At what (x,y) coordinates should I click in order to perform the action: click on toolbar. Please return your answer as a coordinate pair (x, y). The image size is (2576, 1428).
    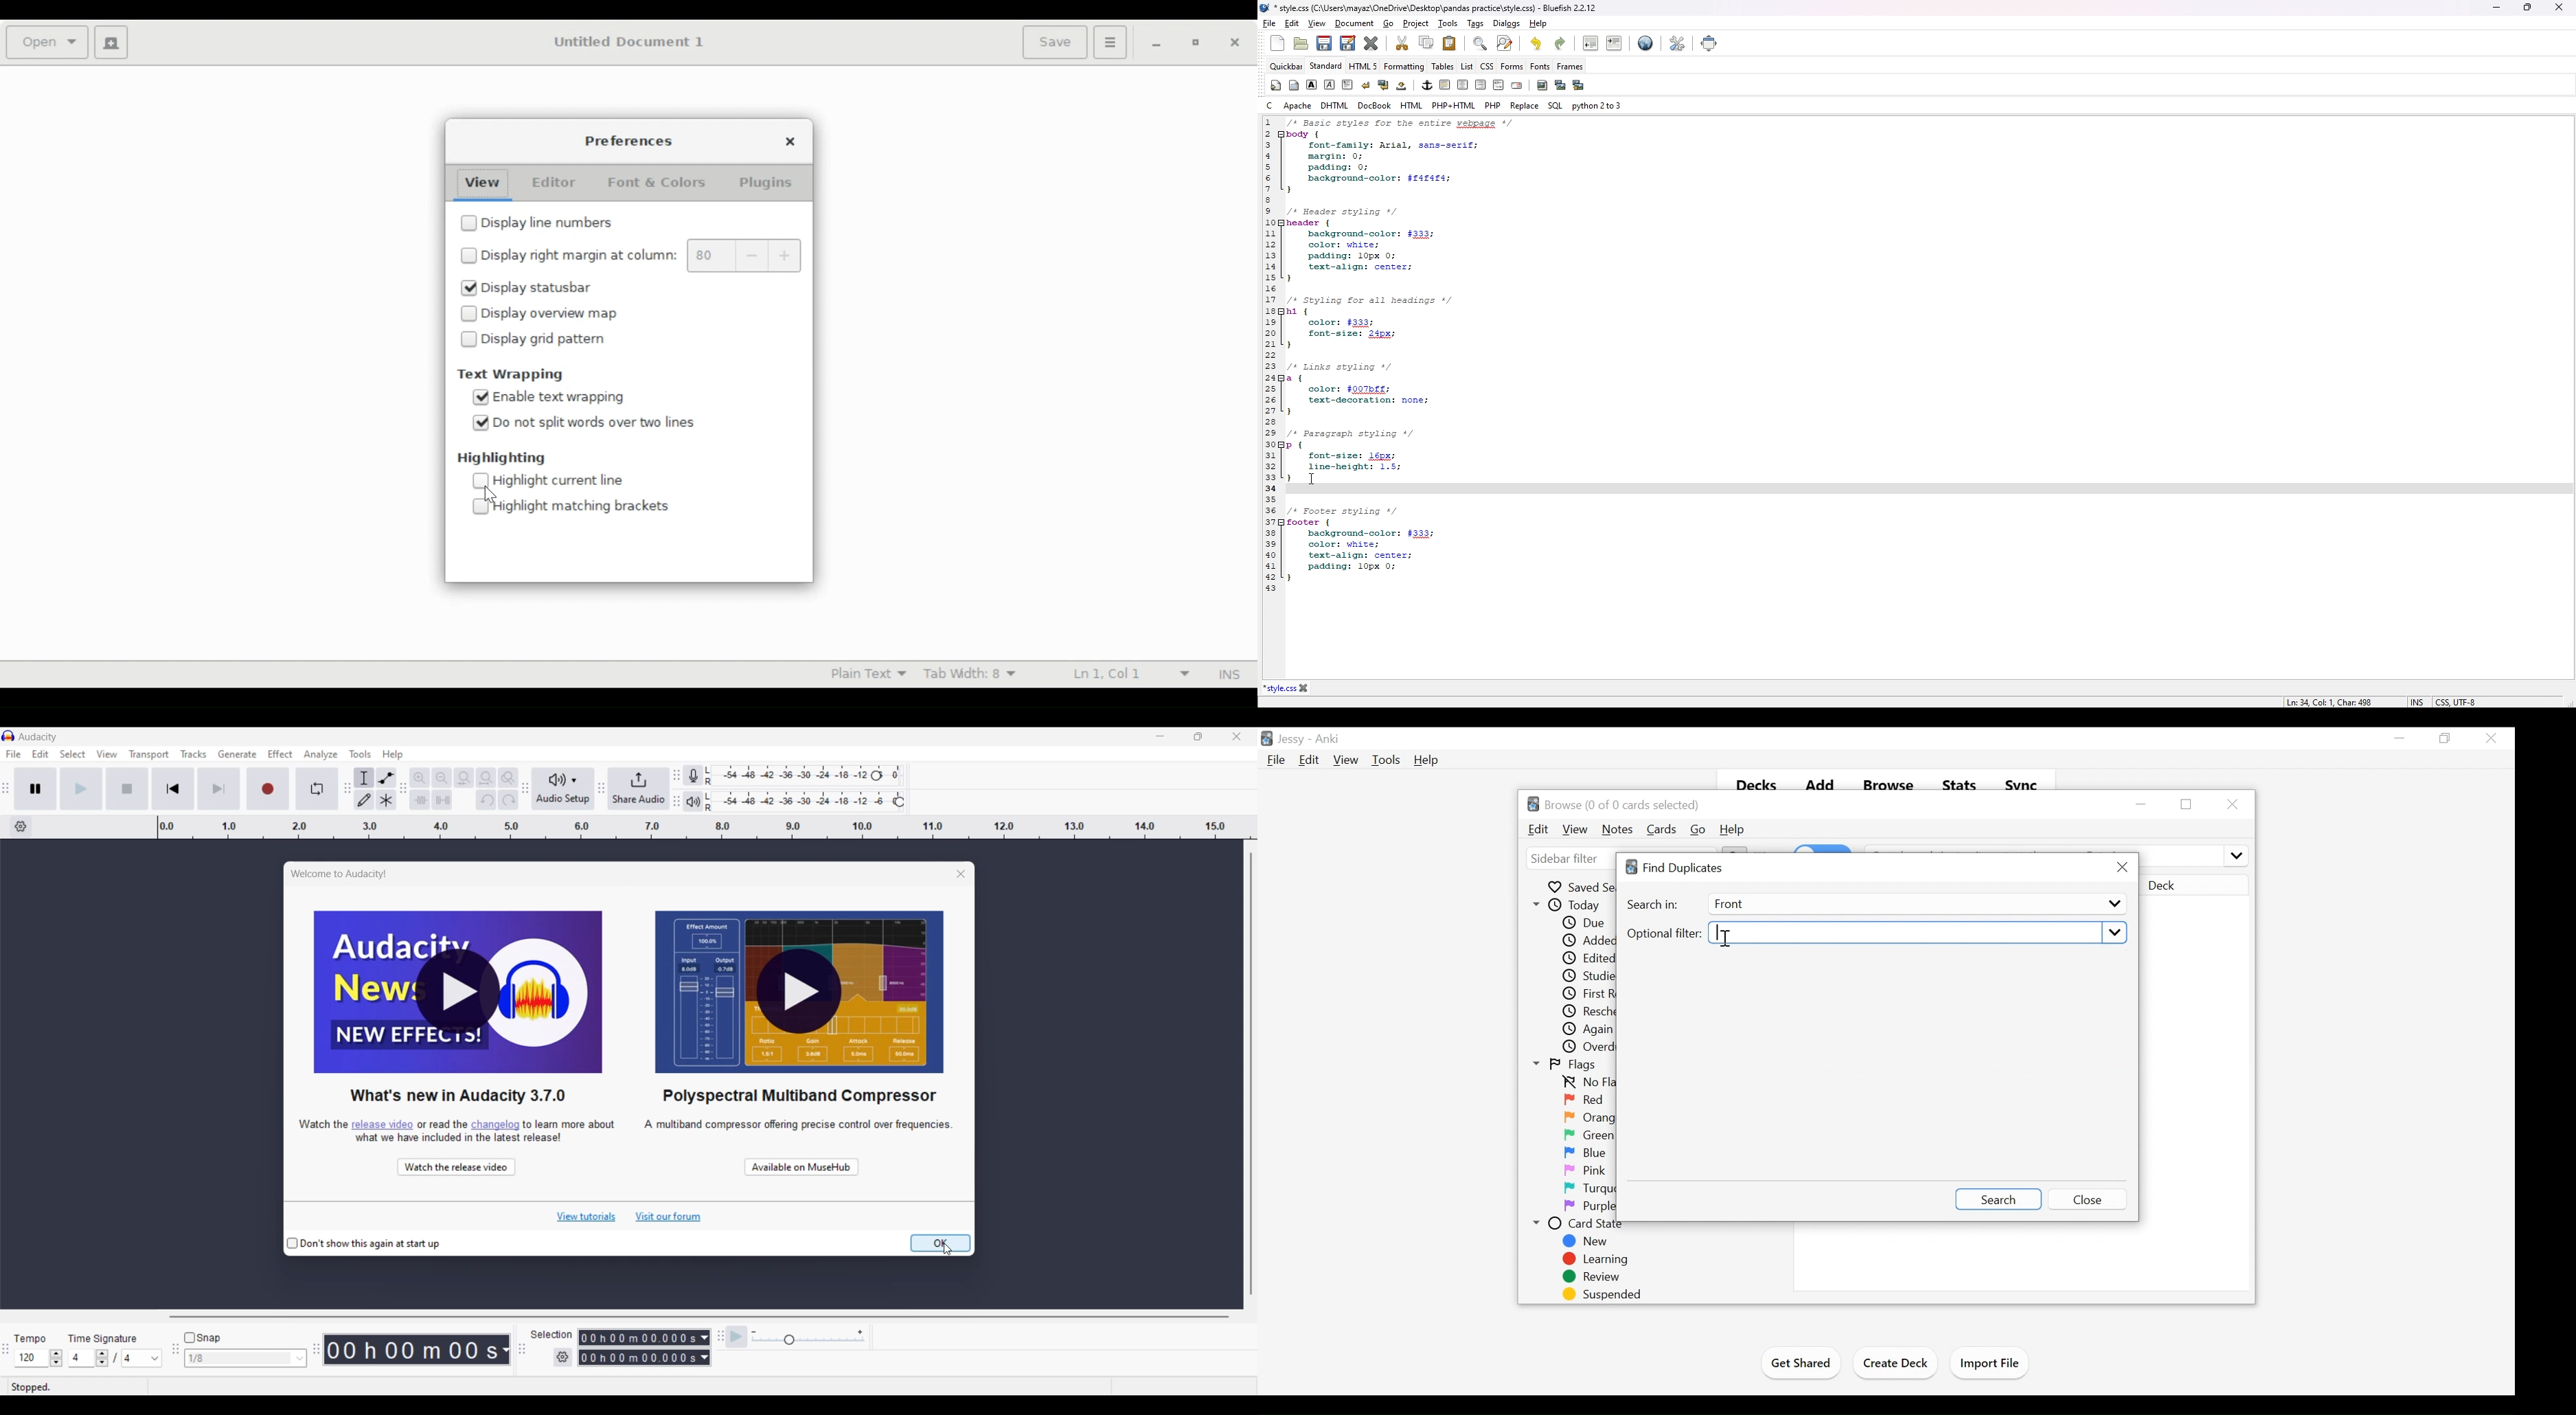
    Looking at the image, I should click on (345, 789).